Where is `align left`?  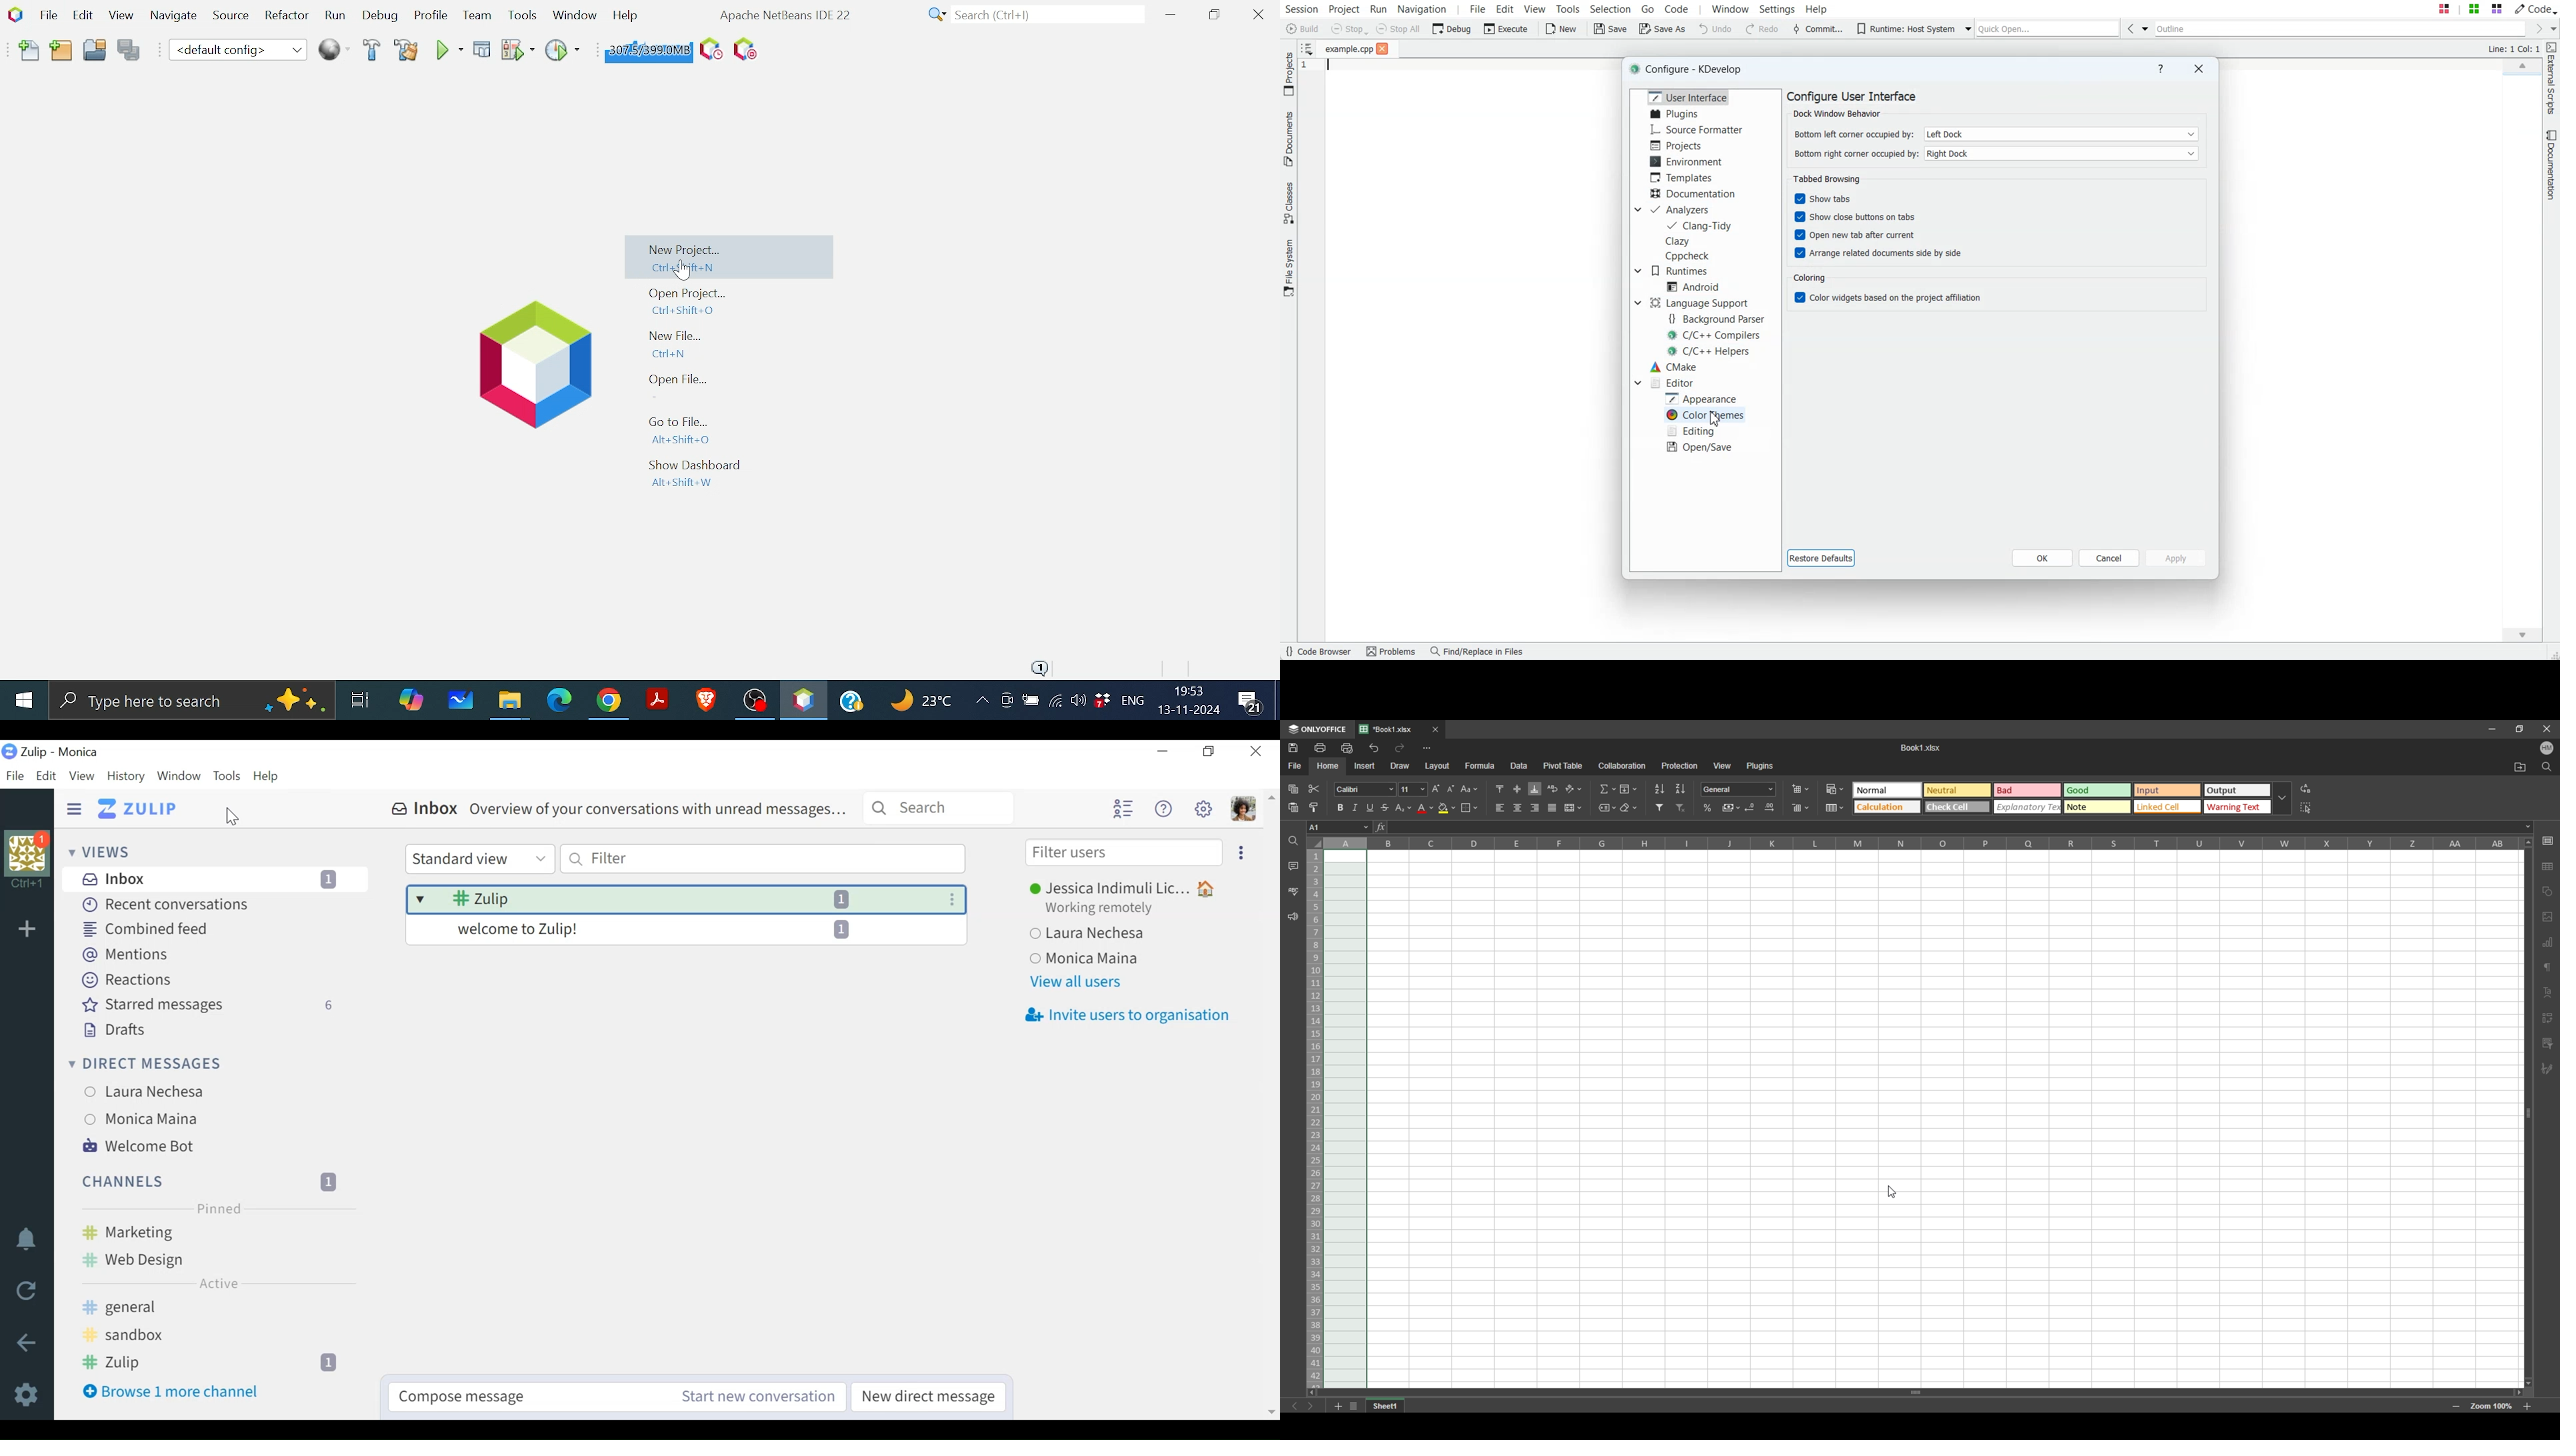
align left is located at coordinates (1499, 808).